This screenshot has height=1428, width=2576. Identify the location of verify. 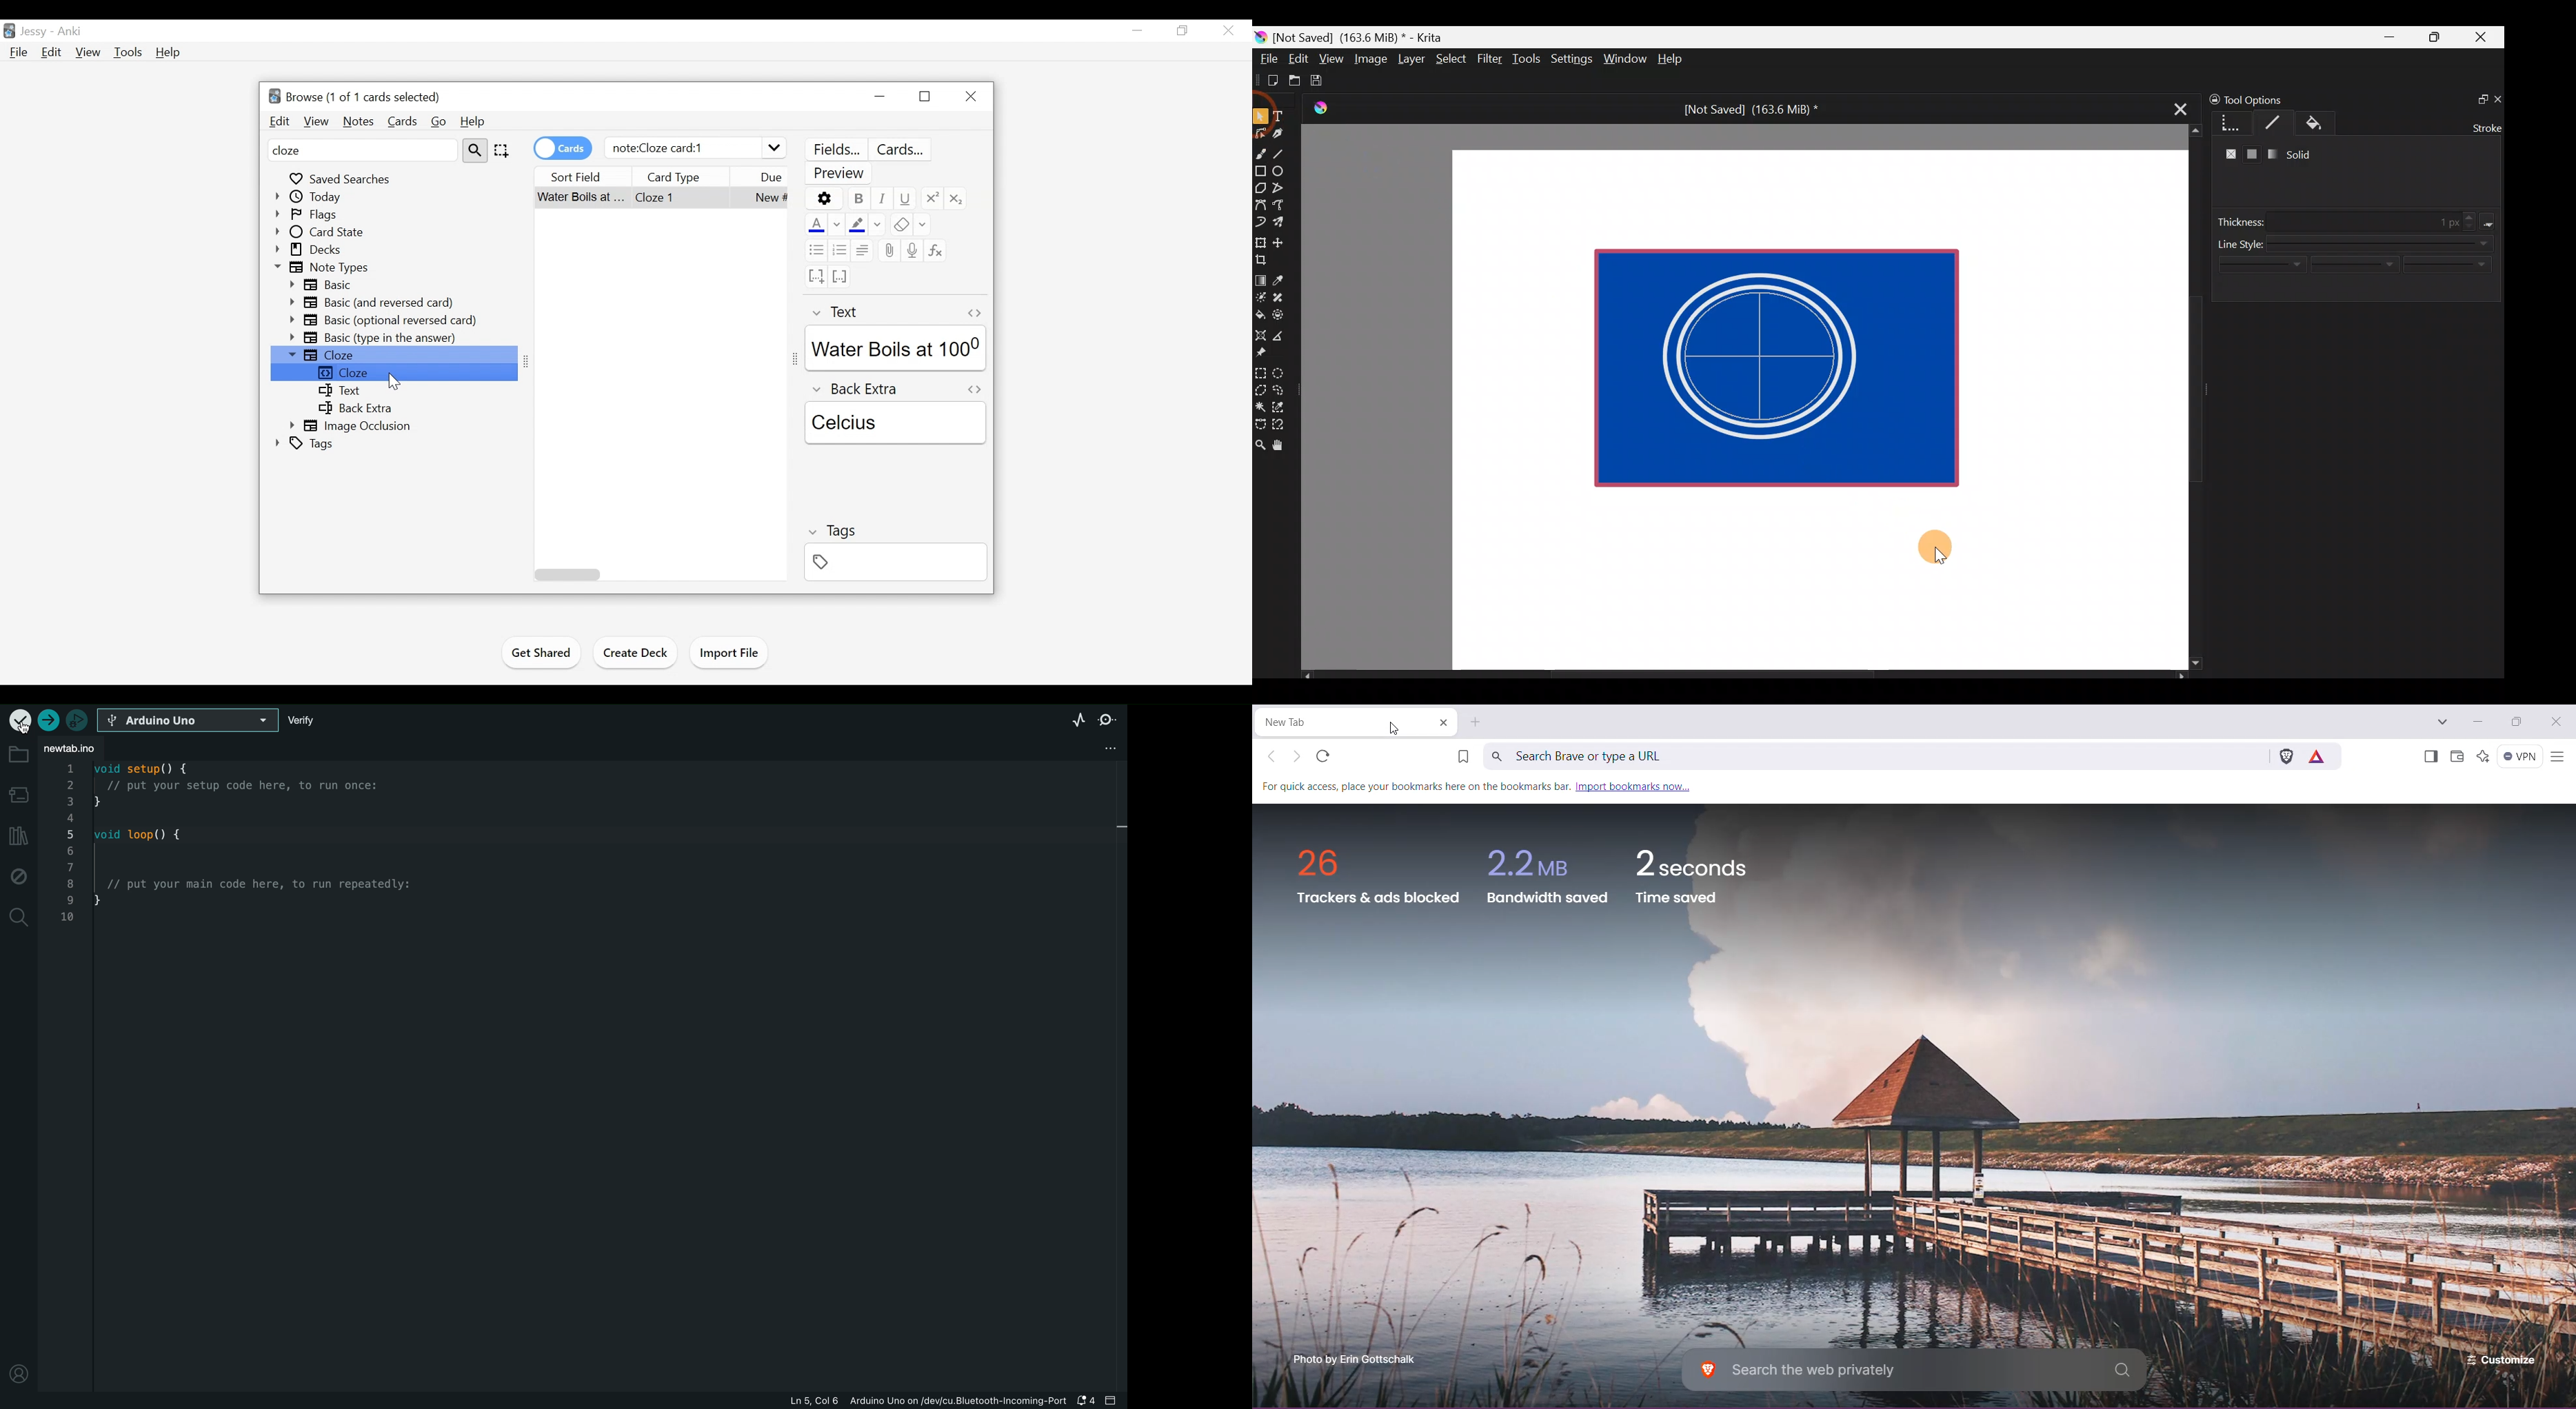
(319, 720).